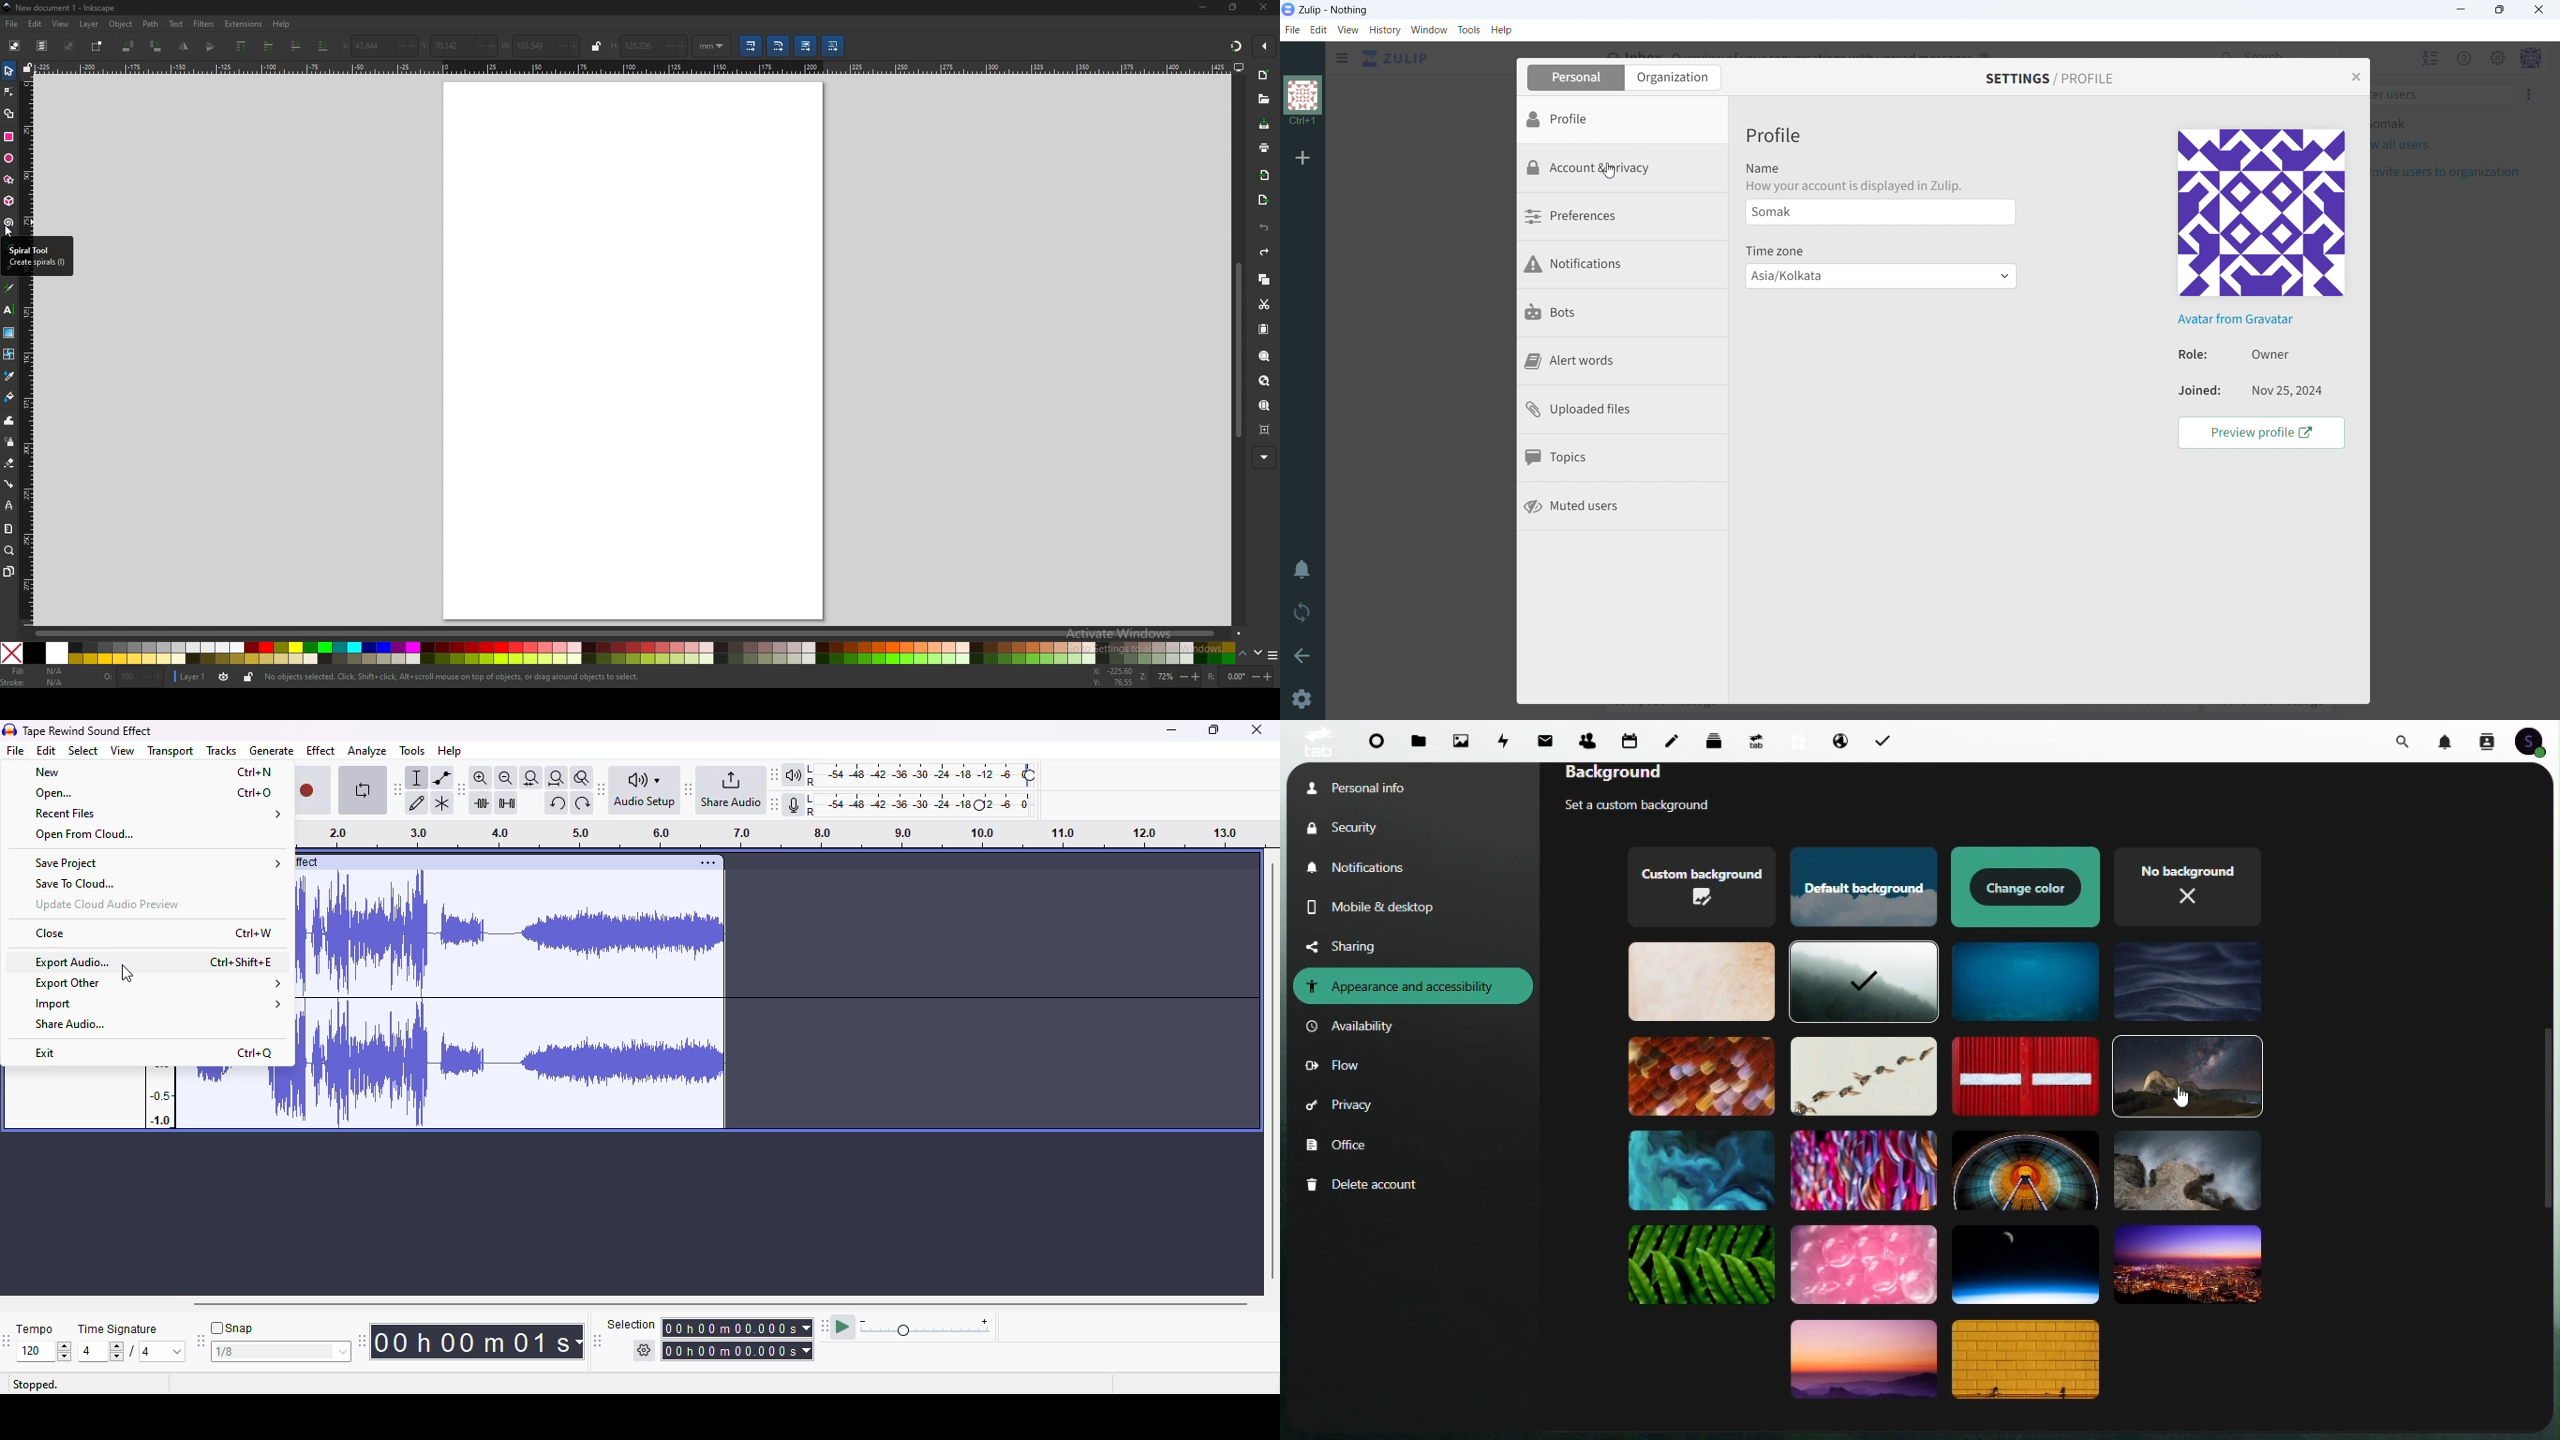  Describe the element at coordinates (1672, 77) in the screenshot. I see `organization` at that location.